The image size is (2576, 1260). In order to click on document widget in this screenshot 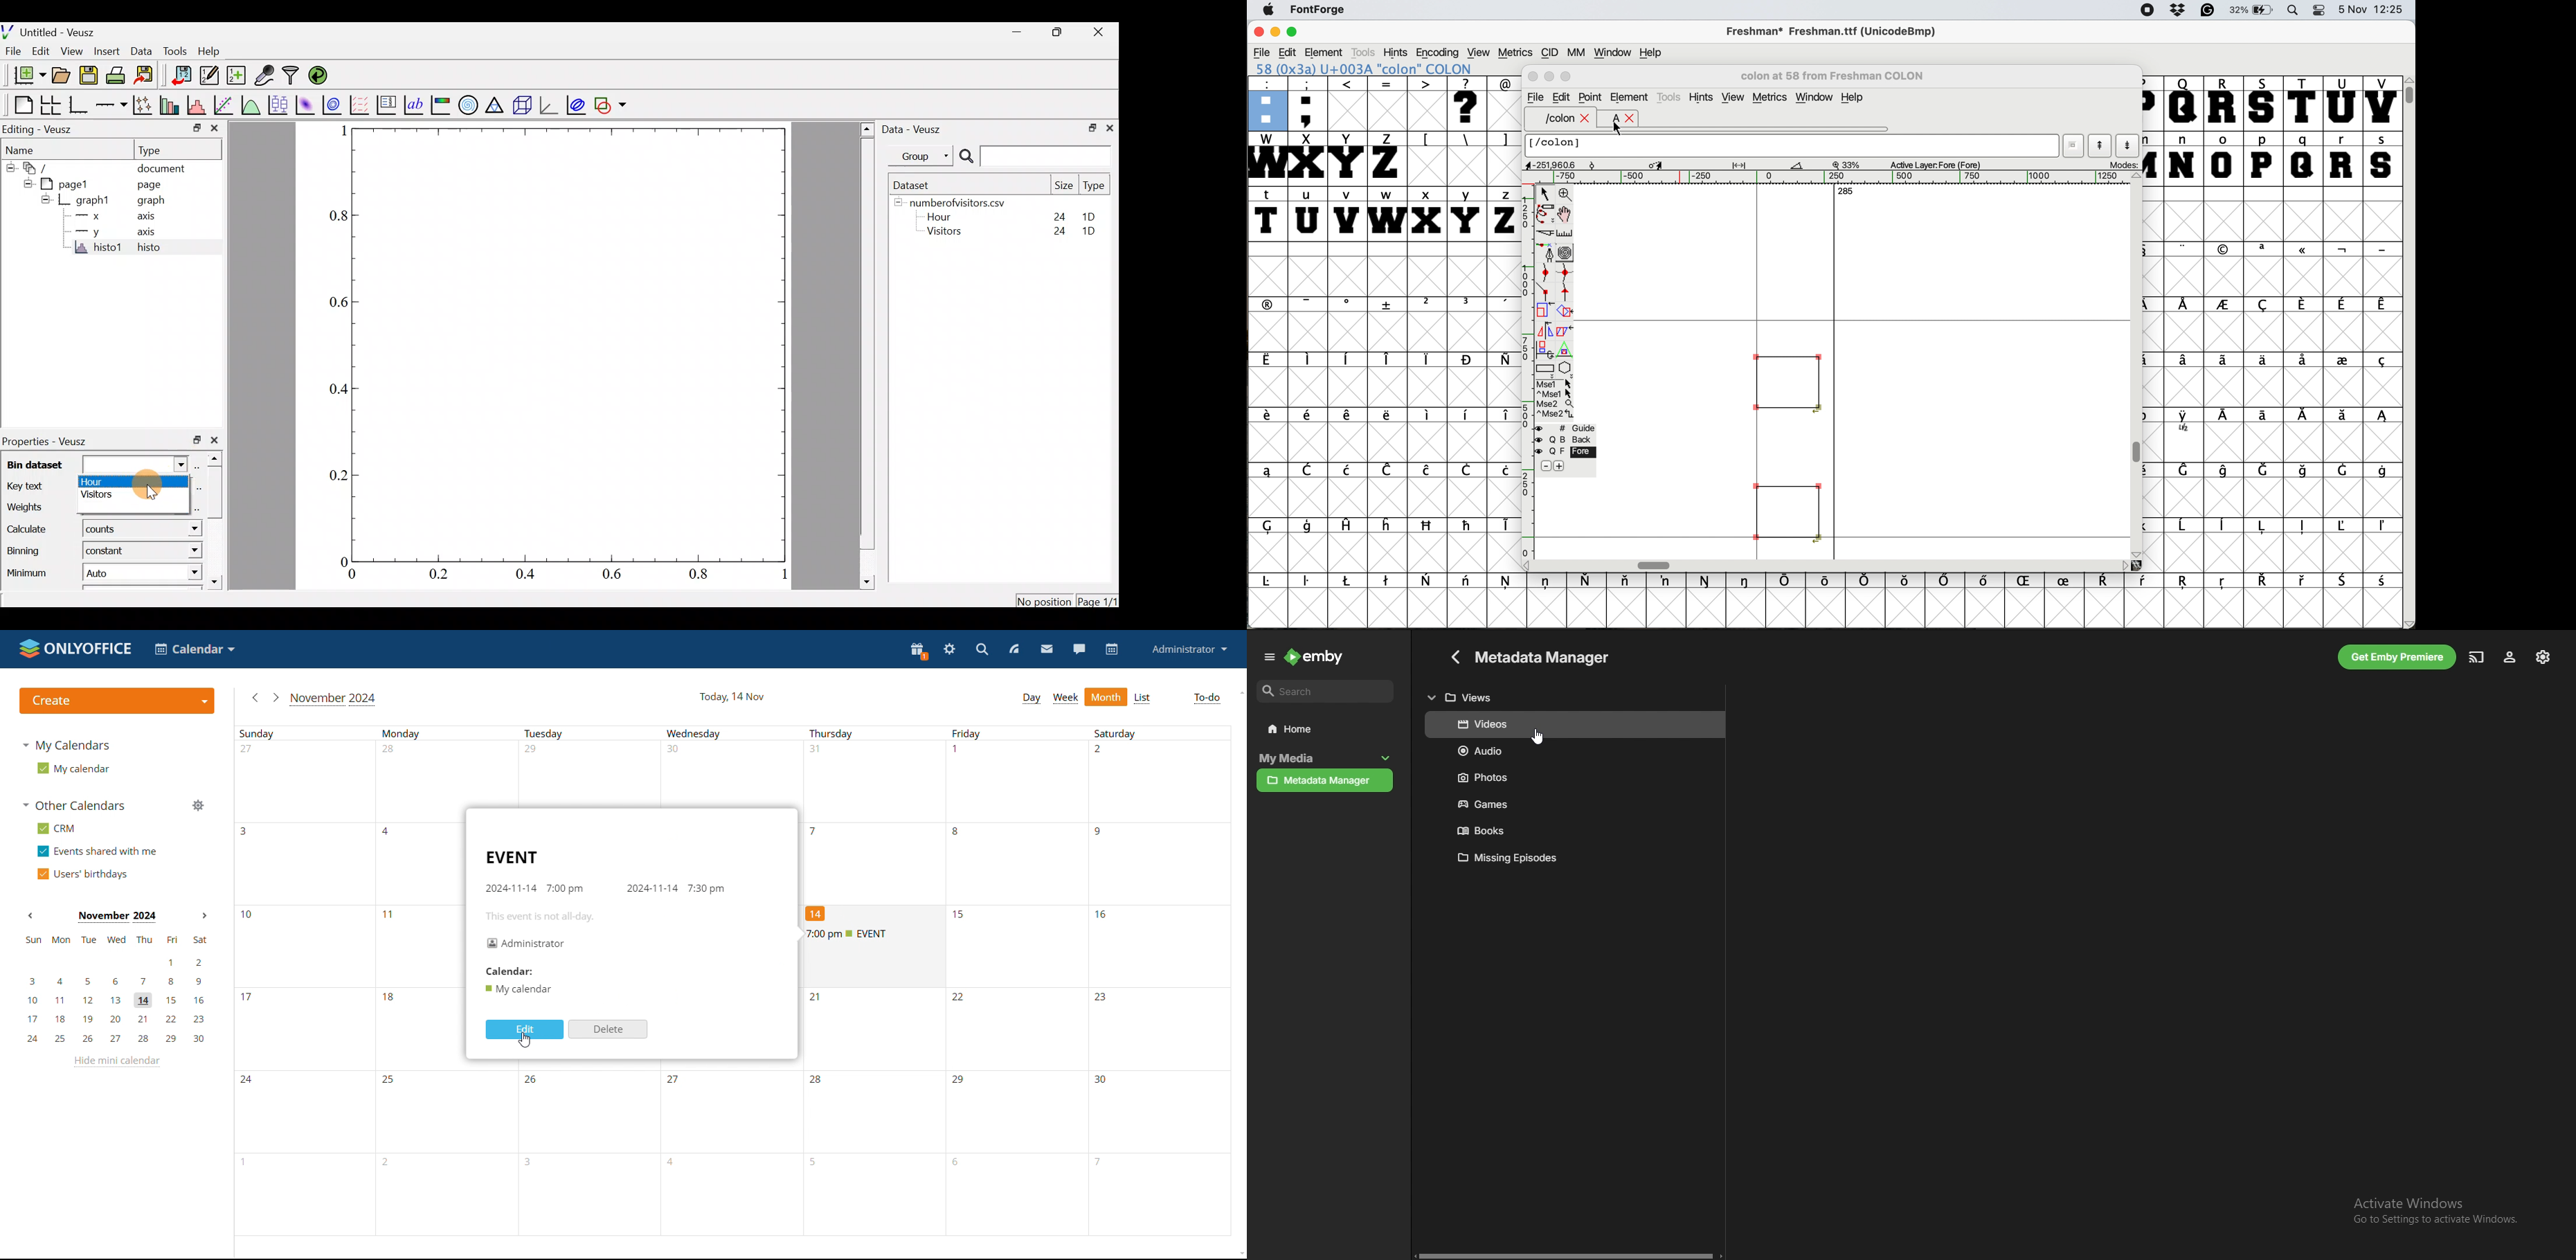, I will do `click(38, 168)`.